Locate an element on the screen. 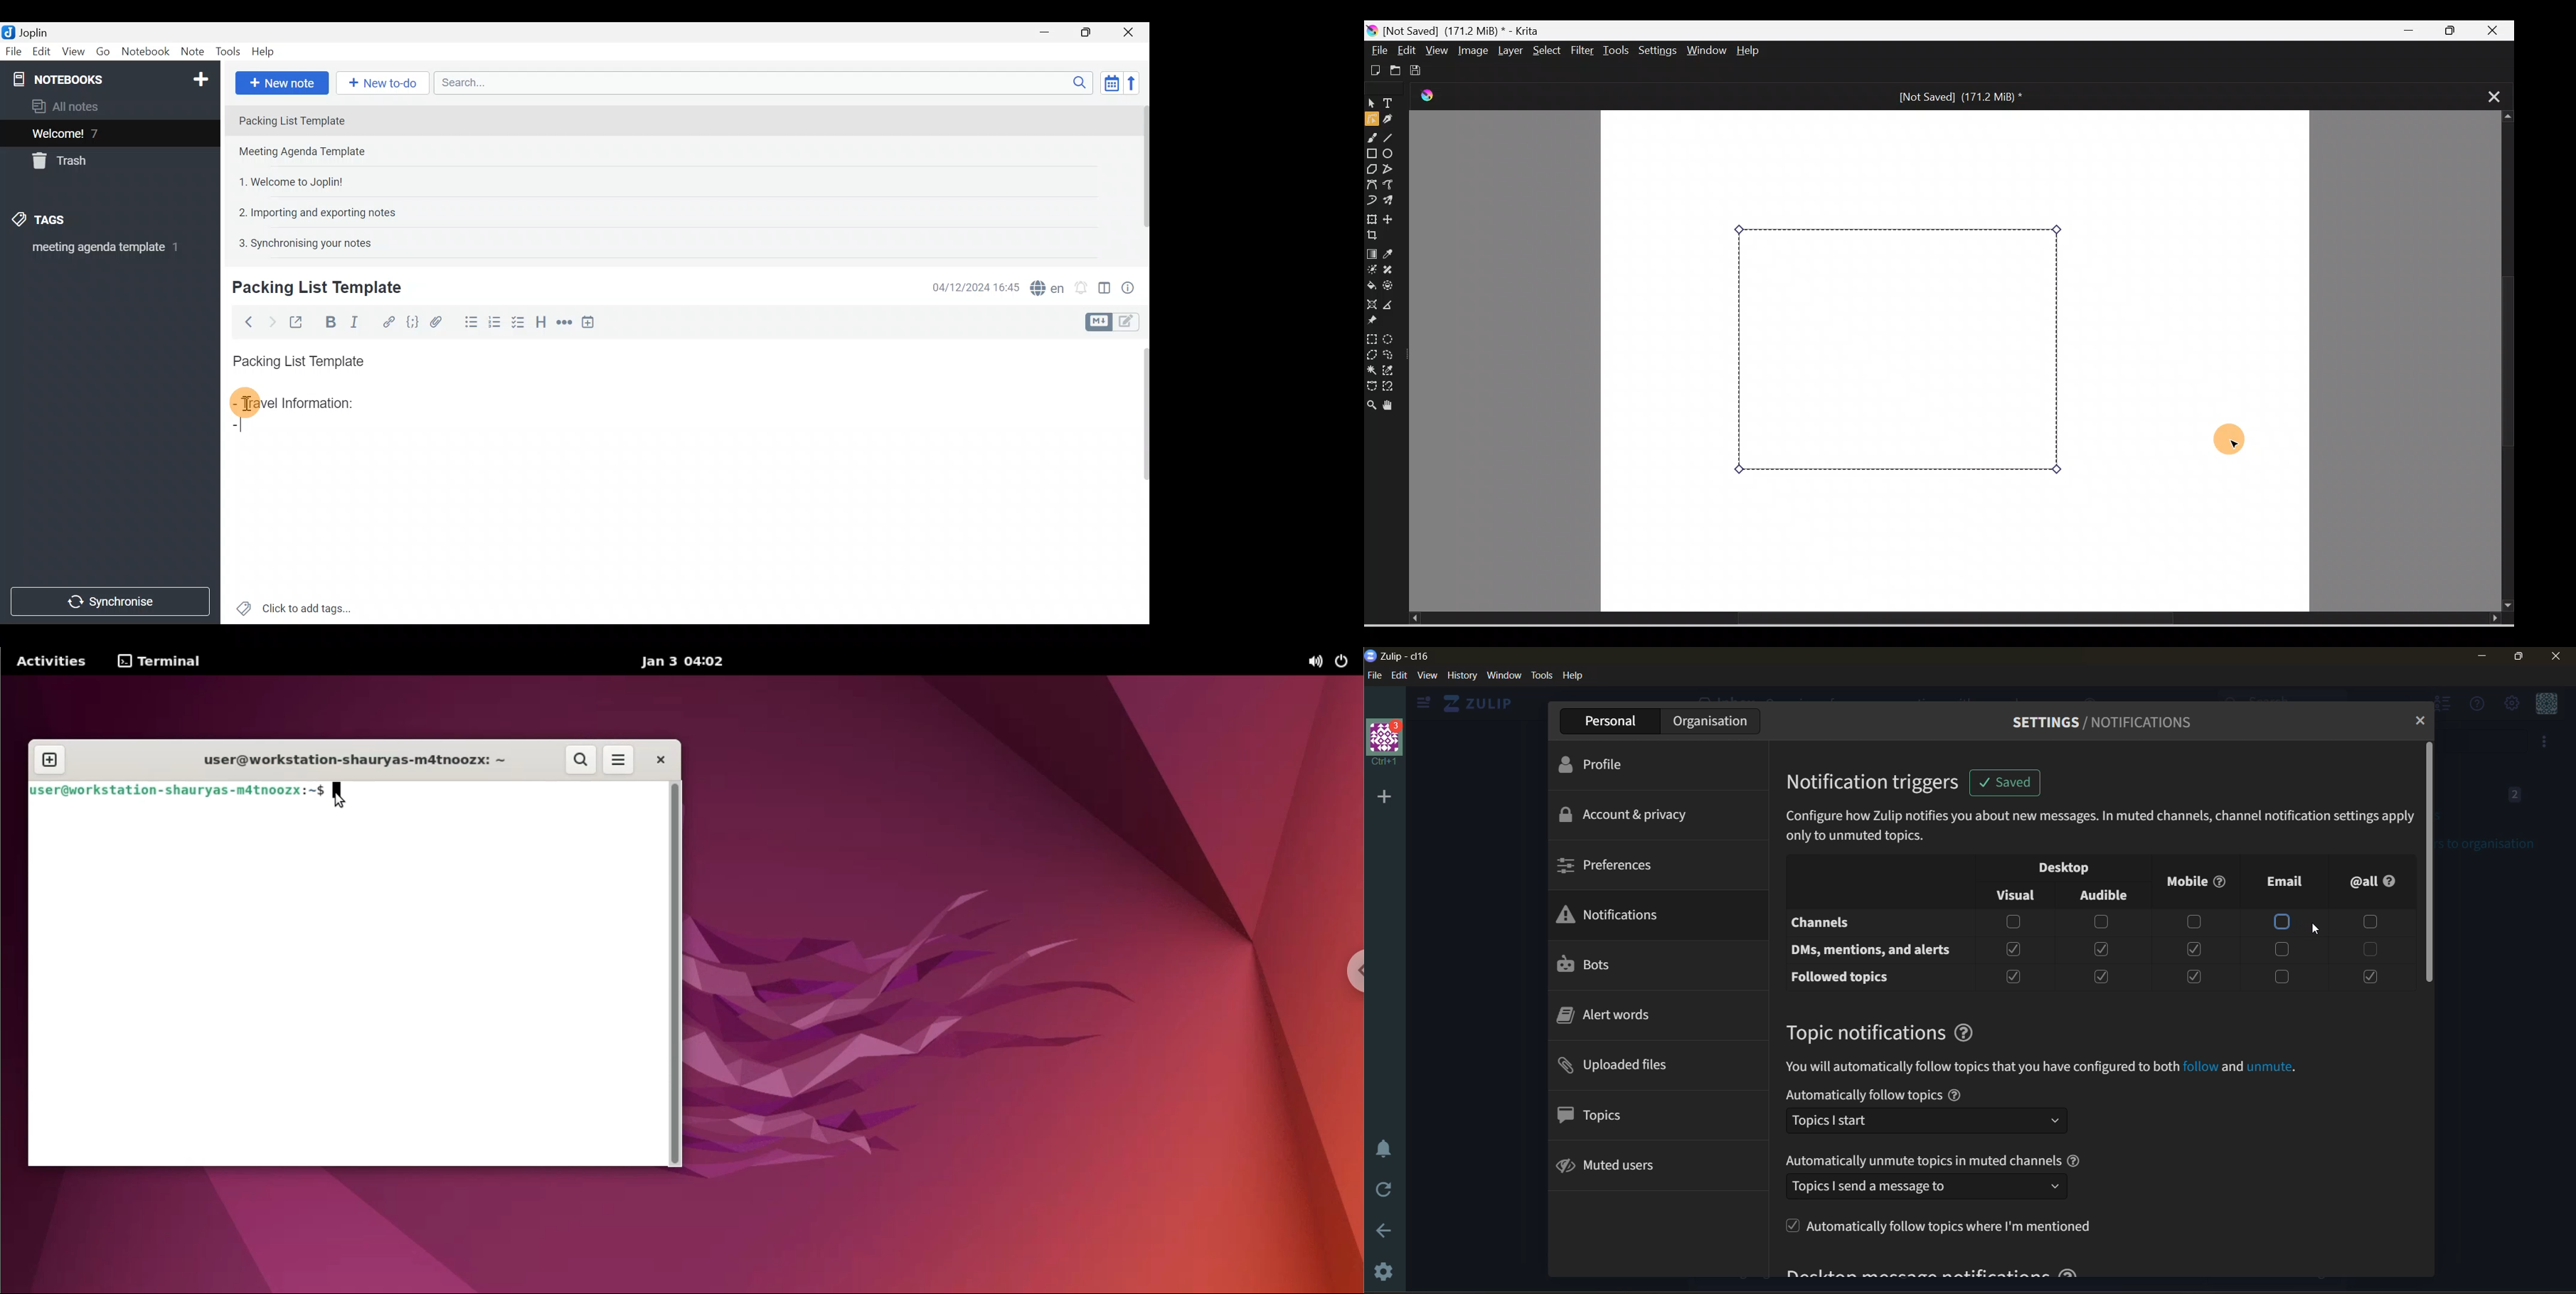  Line is located at coordinates (1392, 140).